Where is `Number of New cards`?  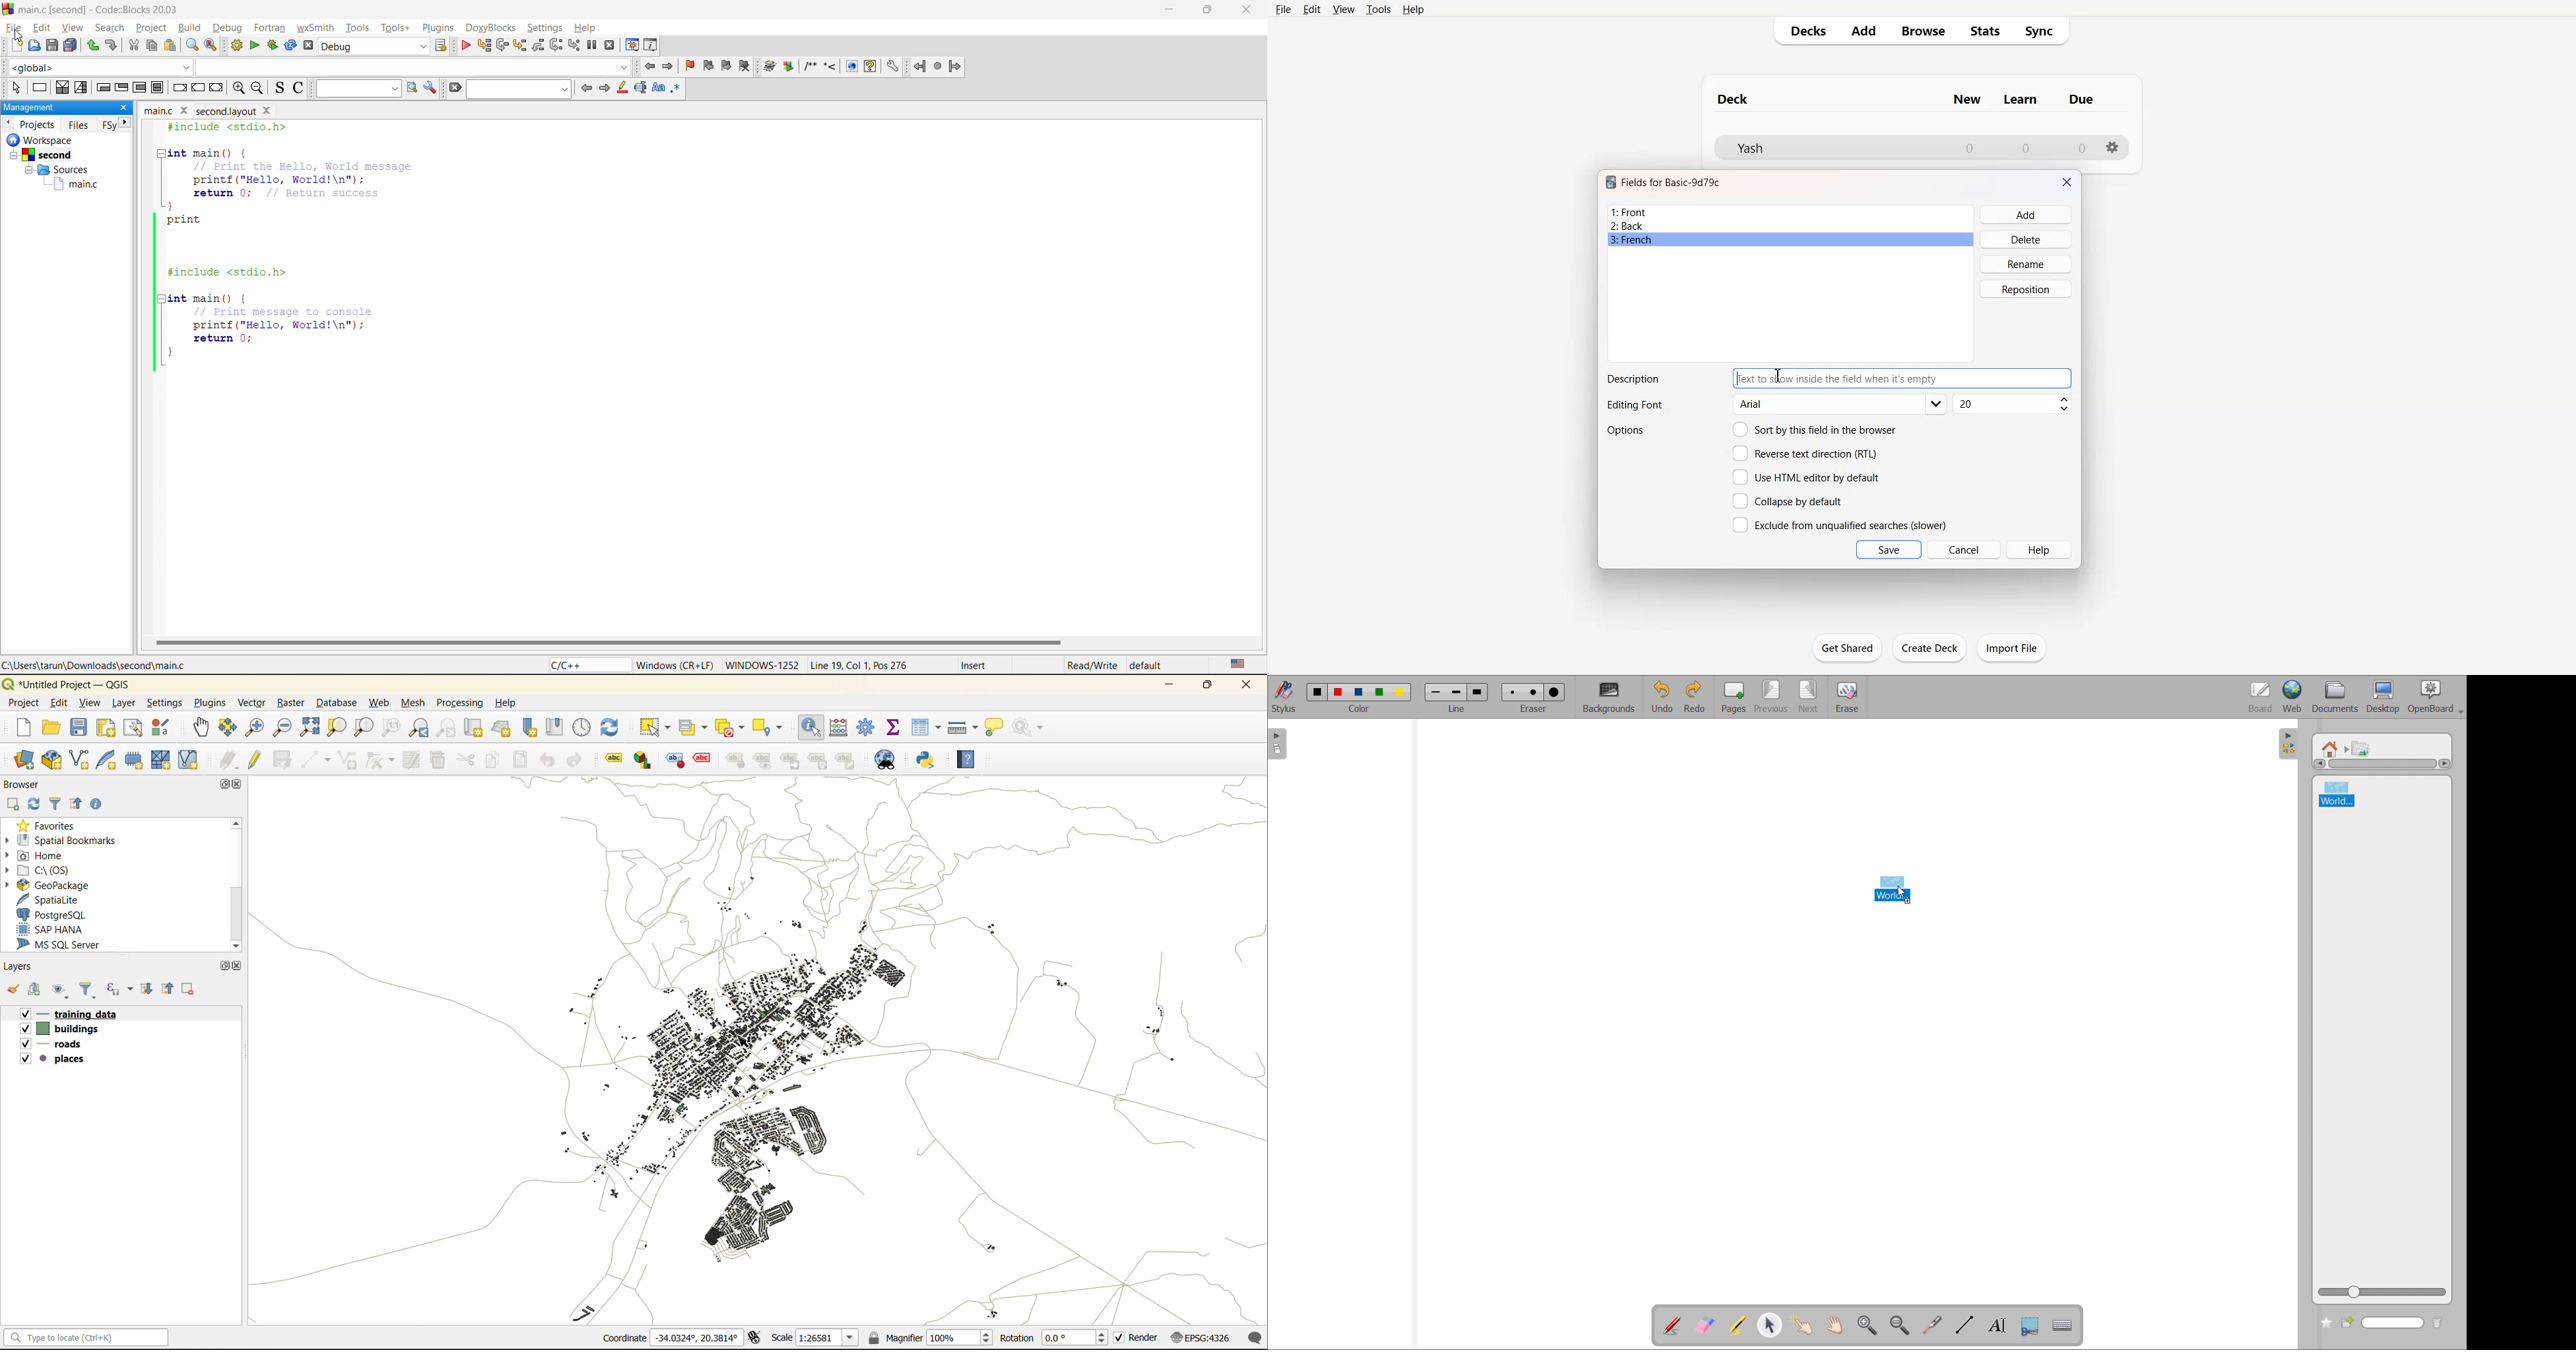 Number of New cards is located at coordinates (1969, 148).